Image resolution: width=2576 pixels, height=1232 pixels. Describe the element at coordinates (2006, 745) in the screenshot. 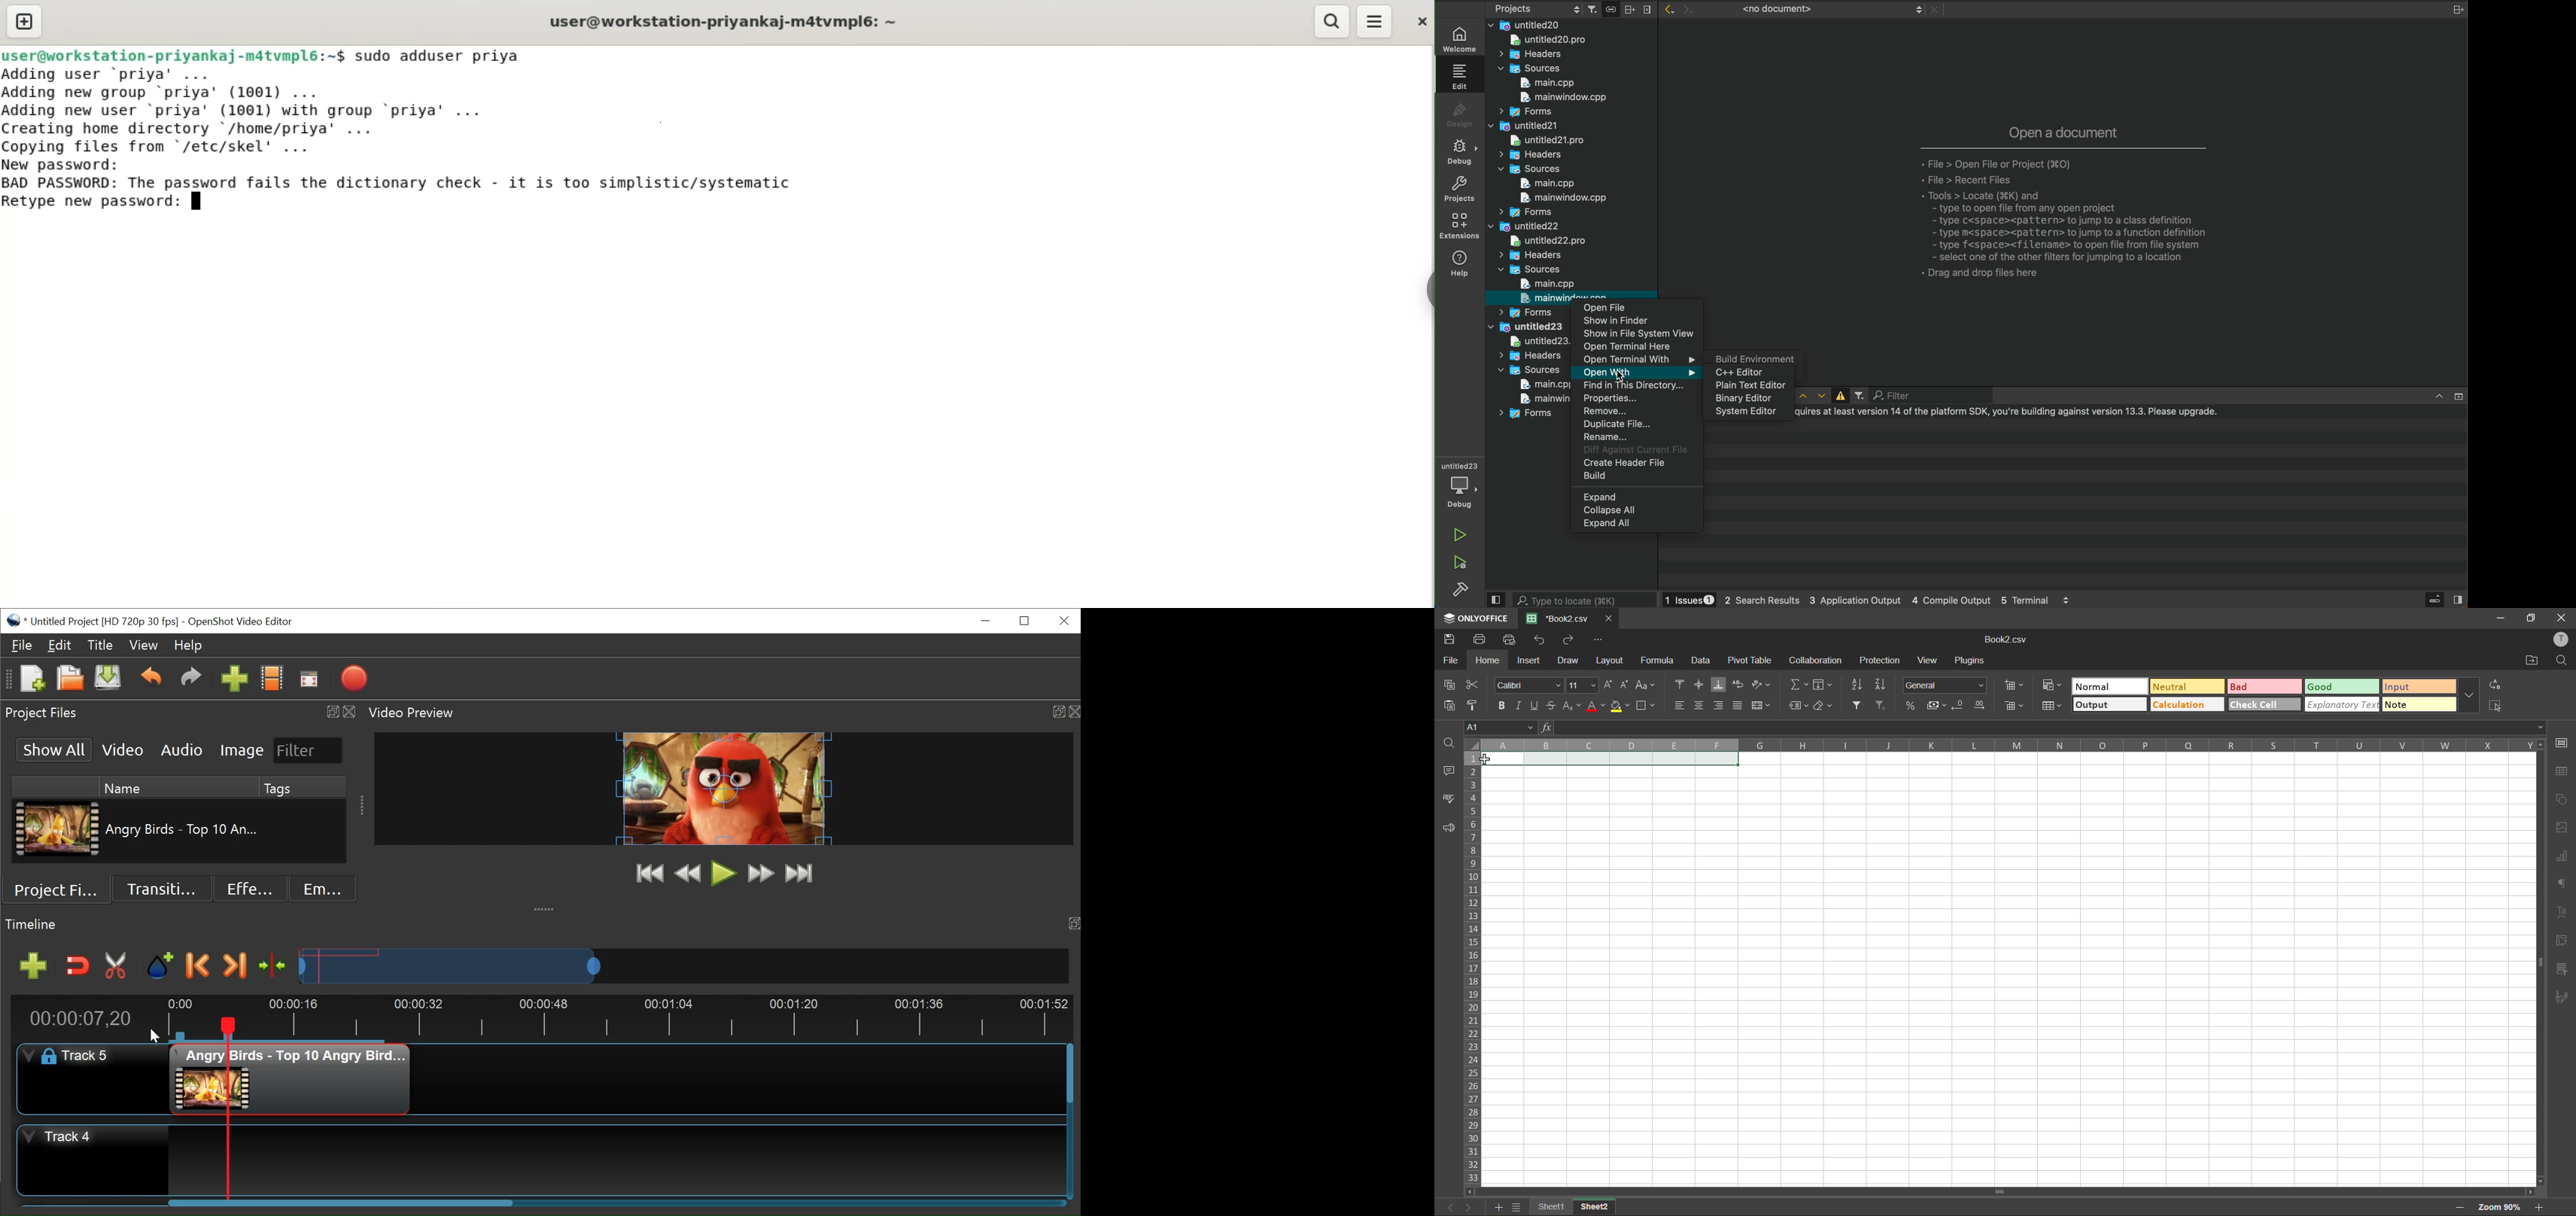

I see `column names` at that location.